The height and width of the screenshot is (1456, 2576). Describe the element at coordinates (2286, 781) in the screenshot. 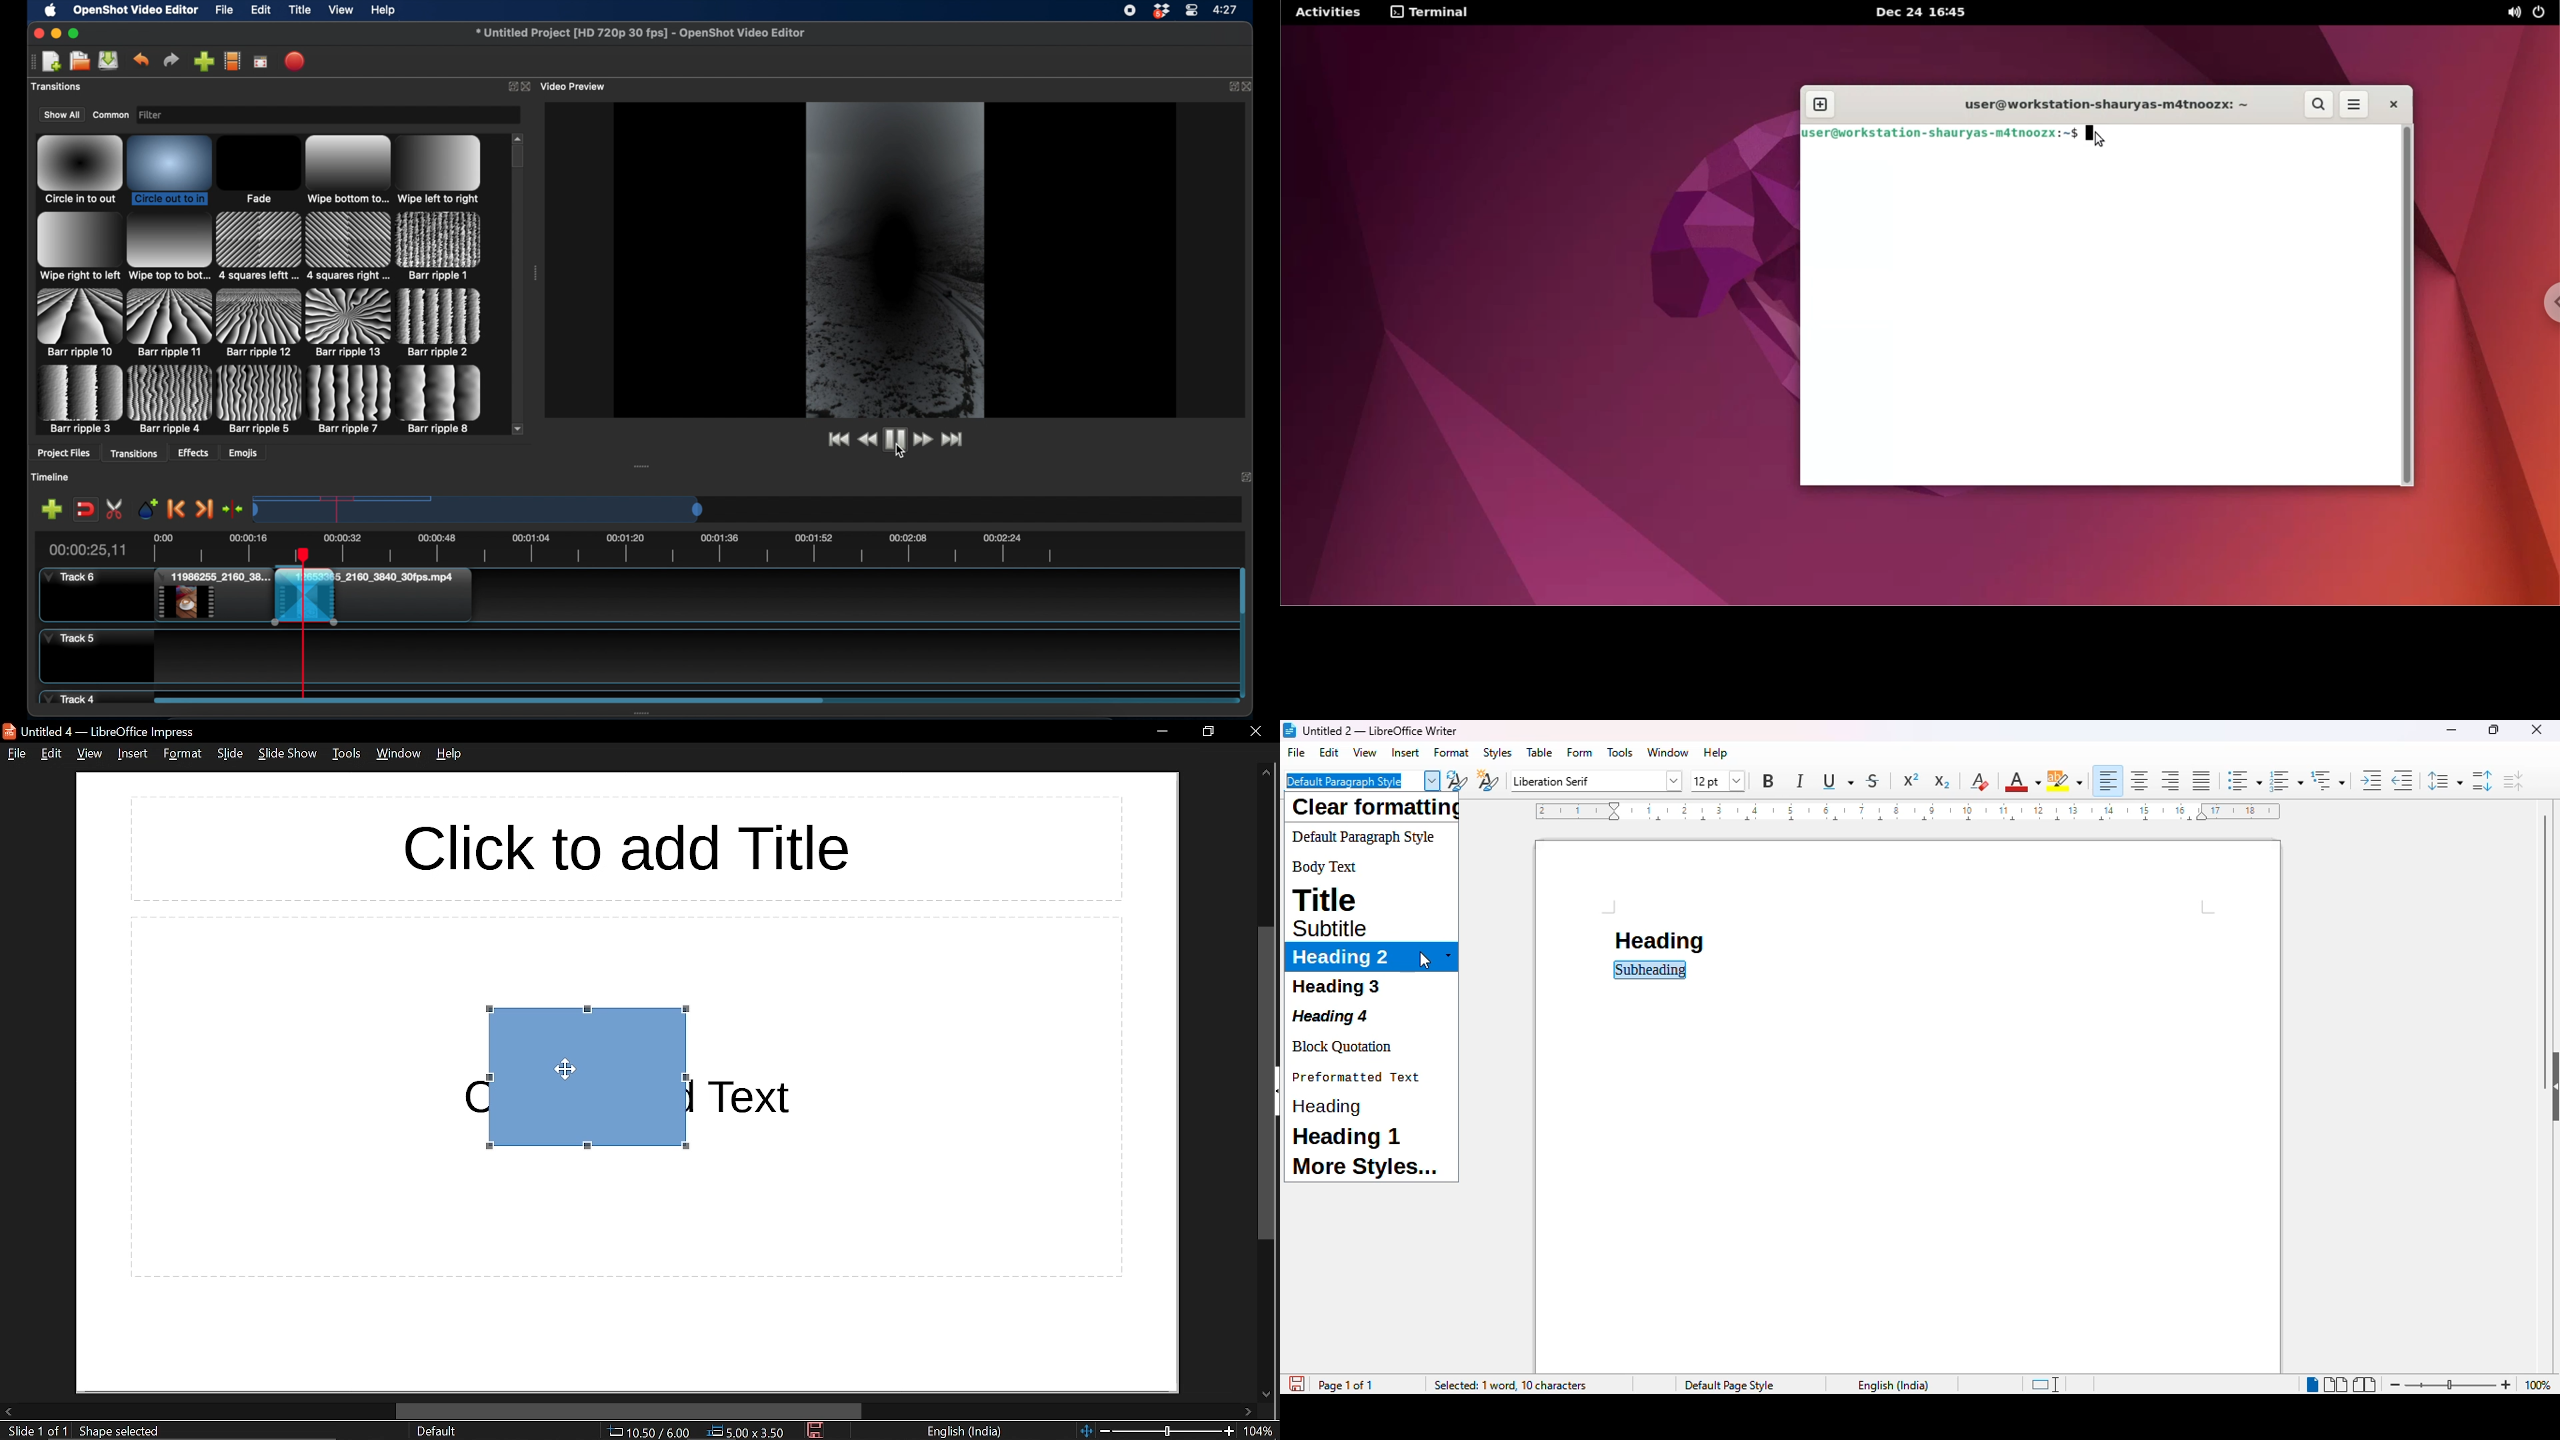

I see `toggle ordered list` at that location.